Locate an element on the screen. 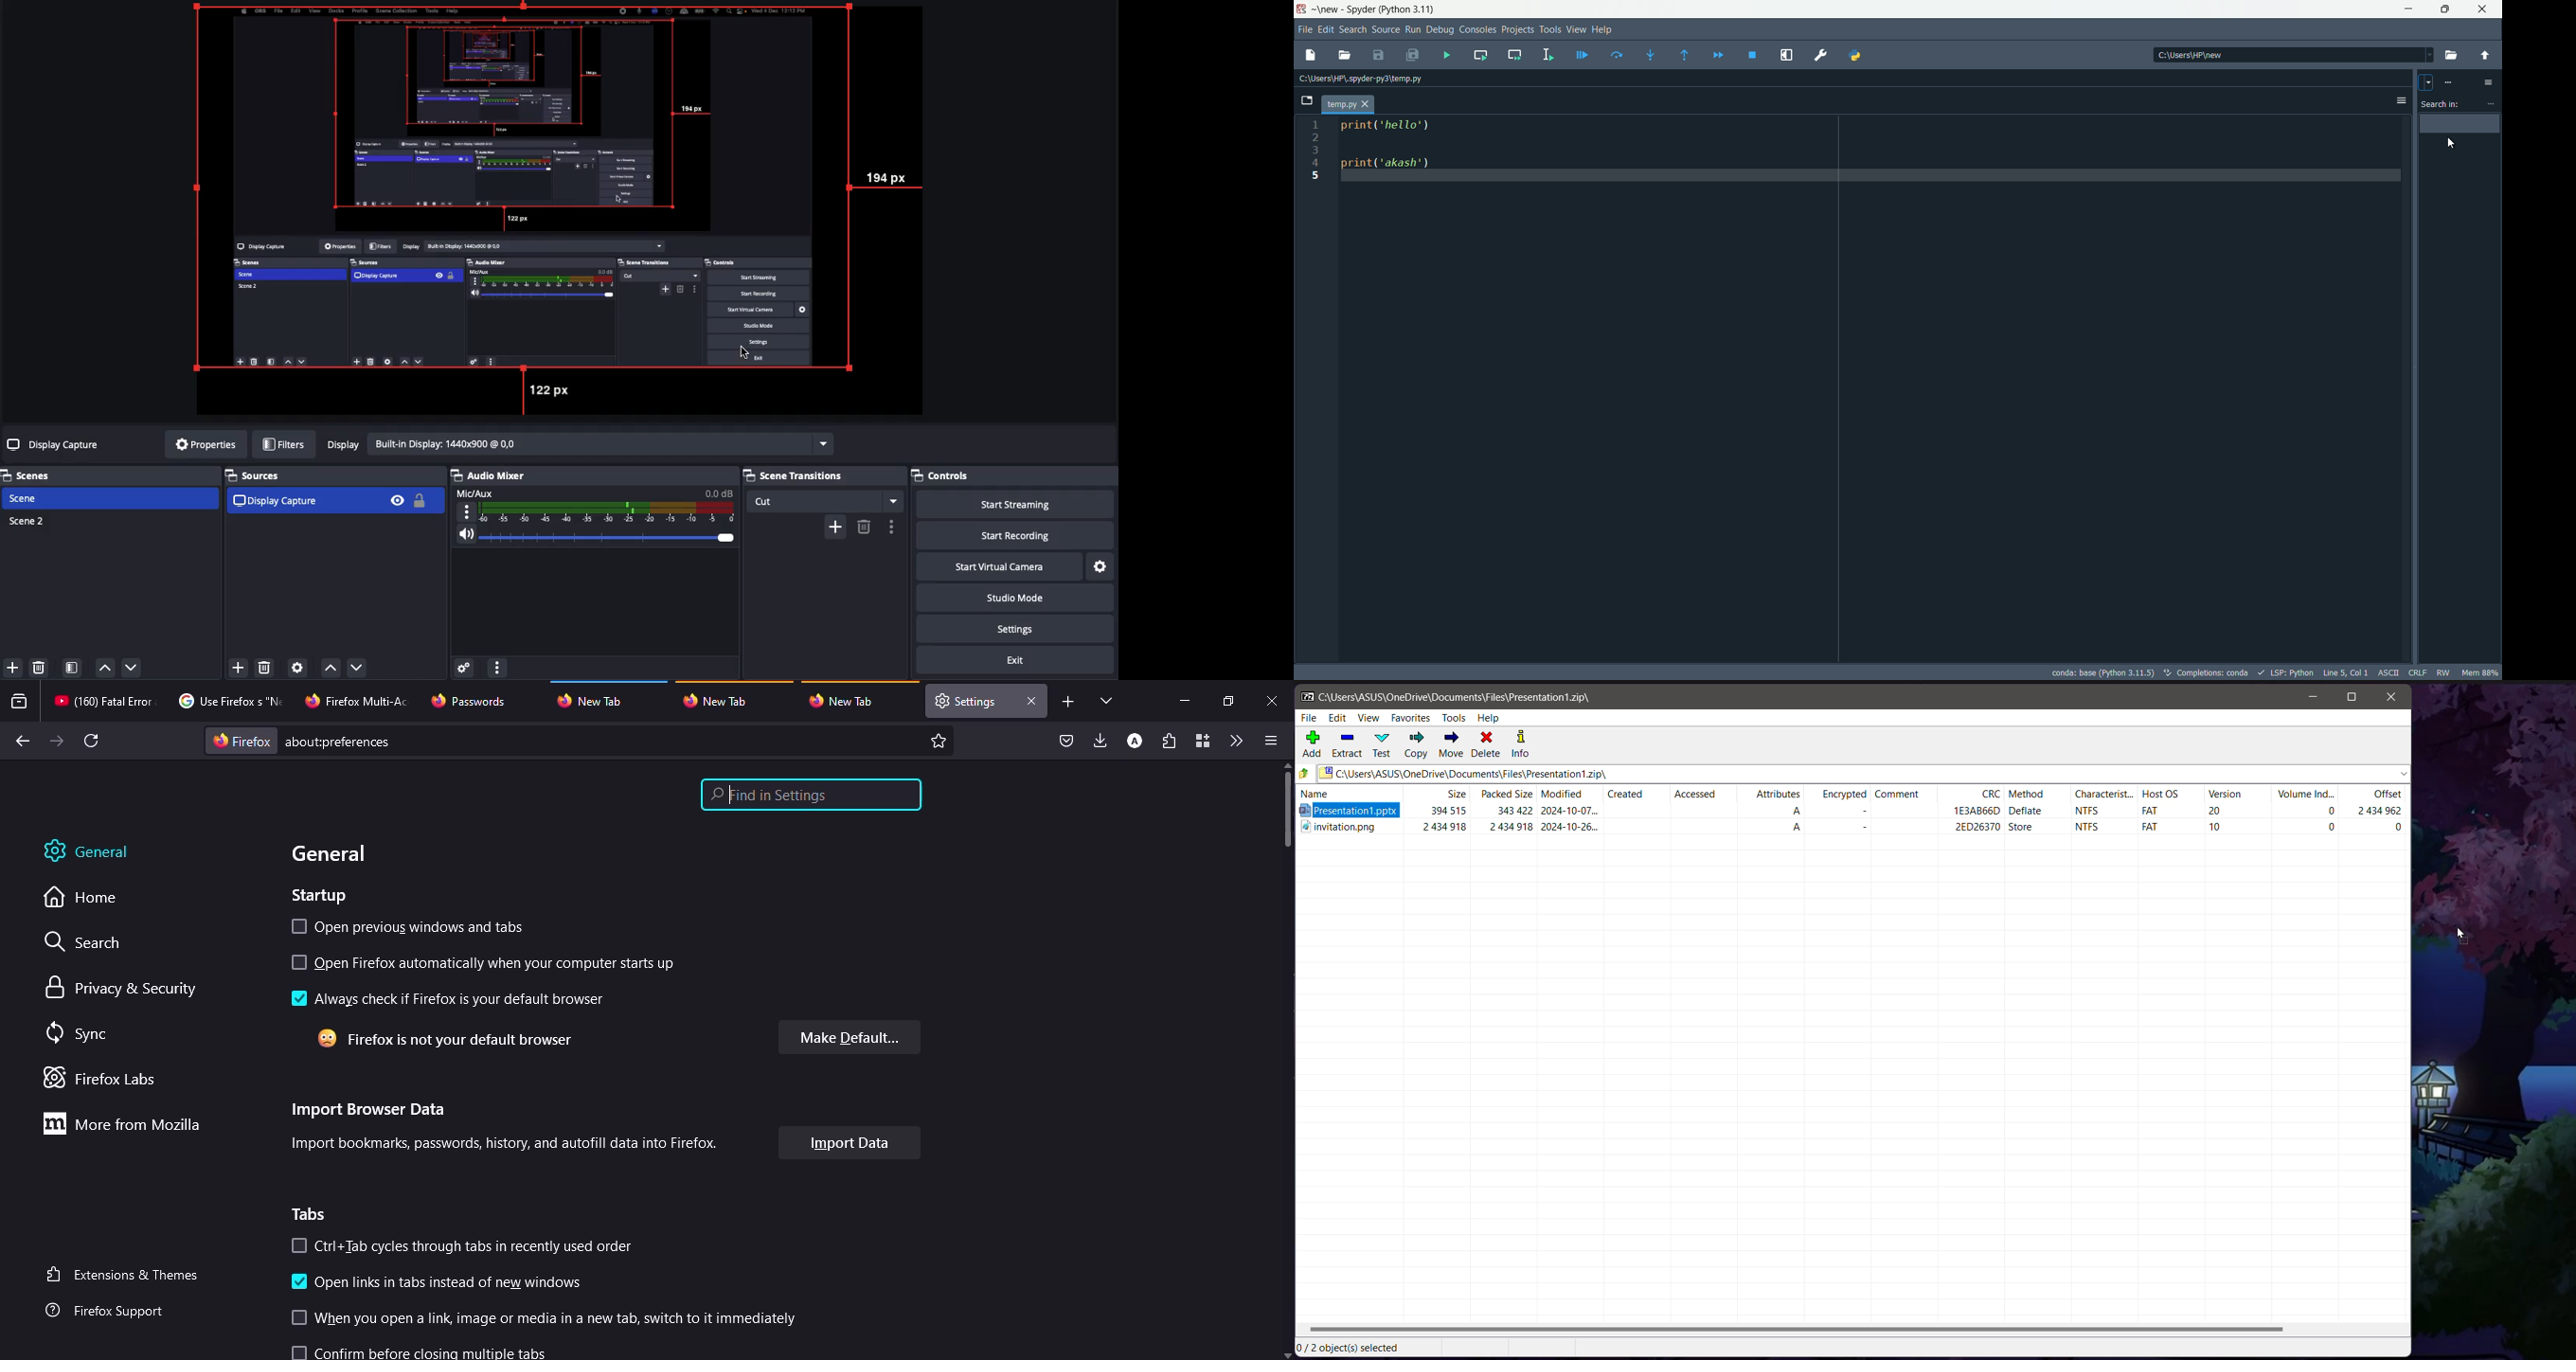 The width and height of the screenshot is (2576, 1372). not default is located at coordinates (453, 1037).